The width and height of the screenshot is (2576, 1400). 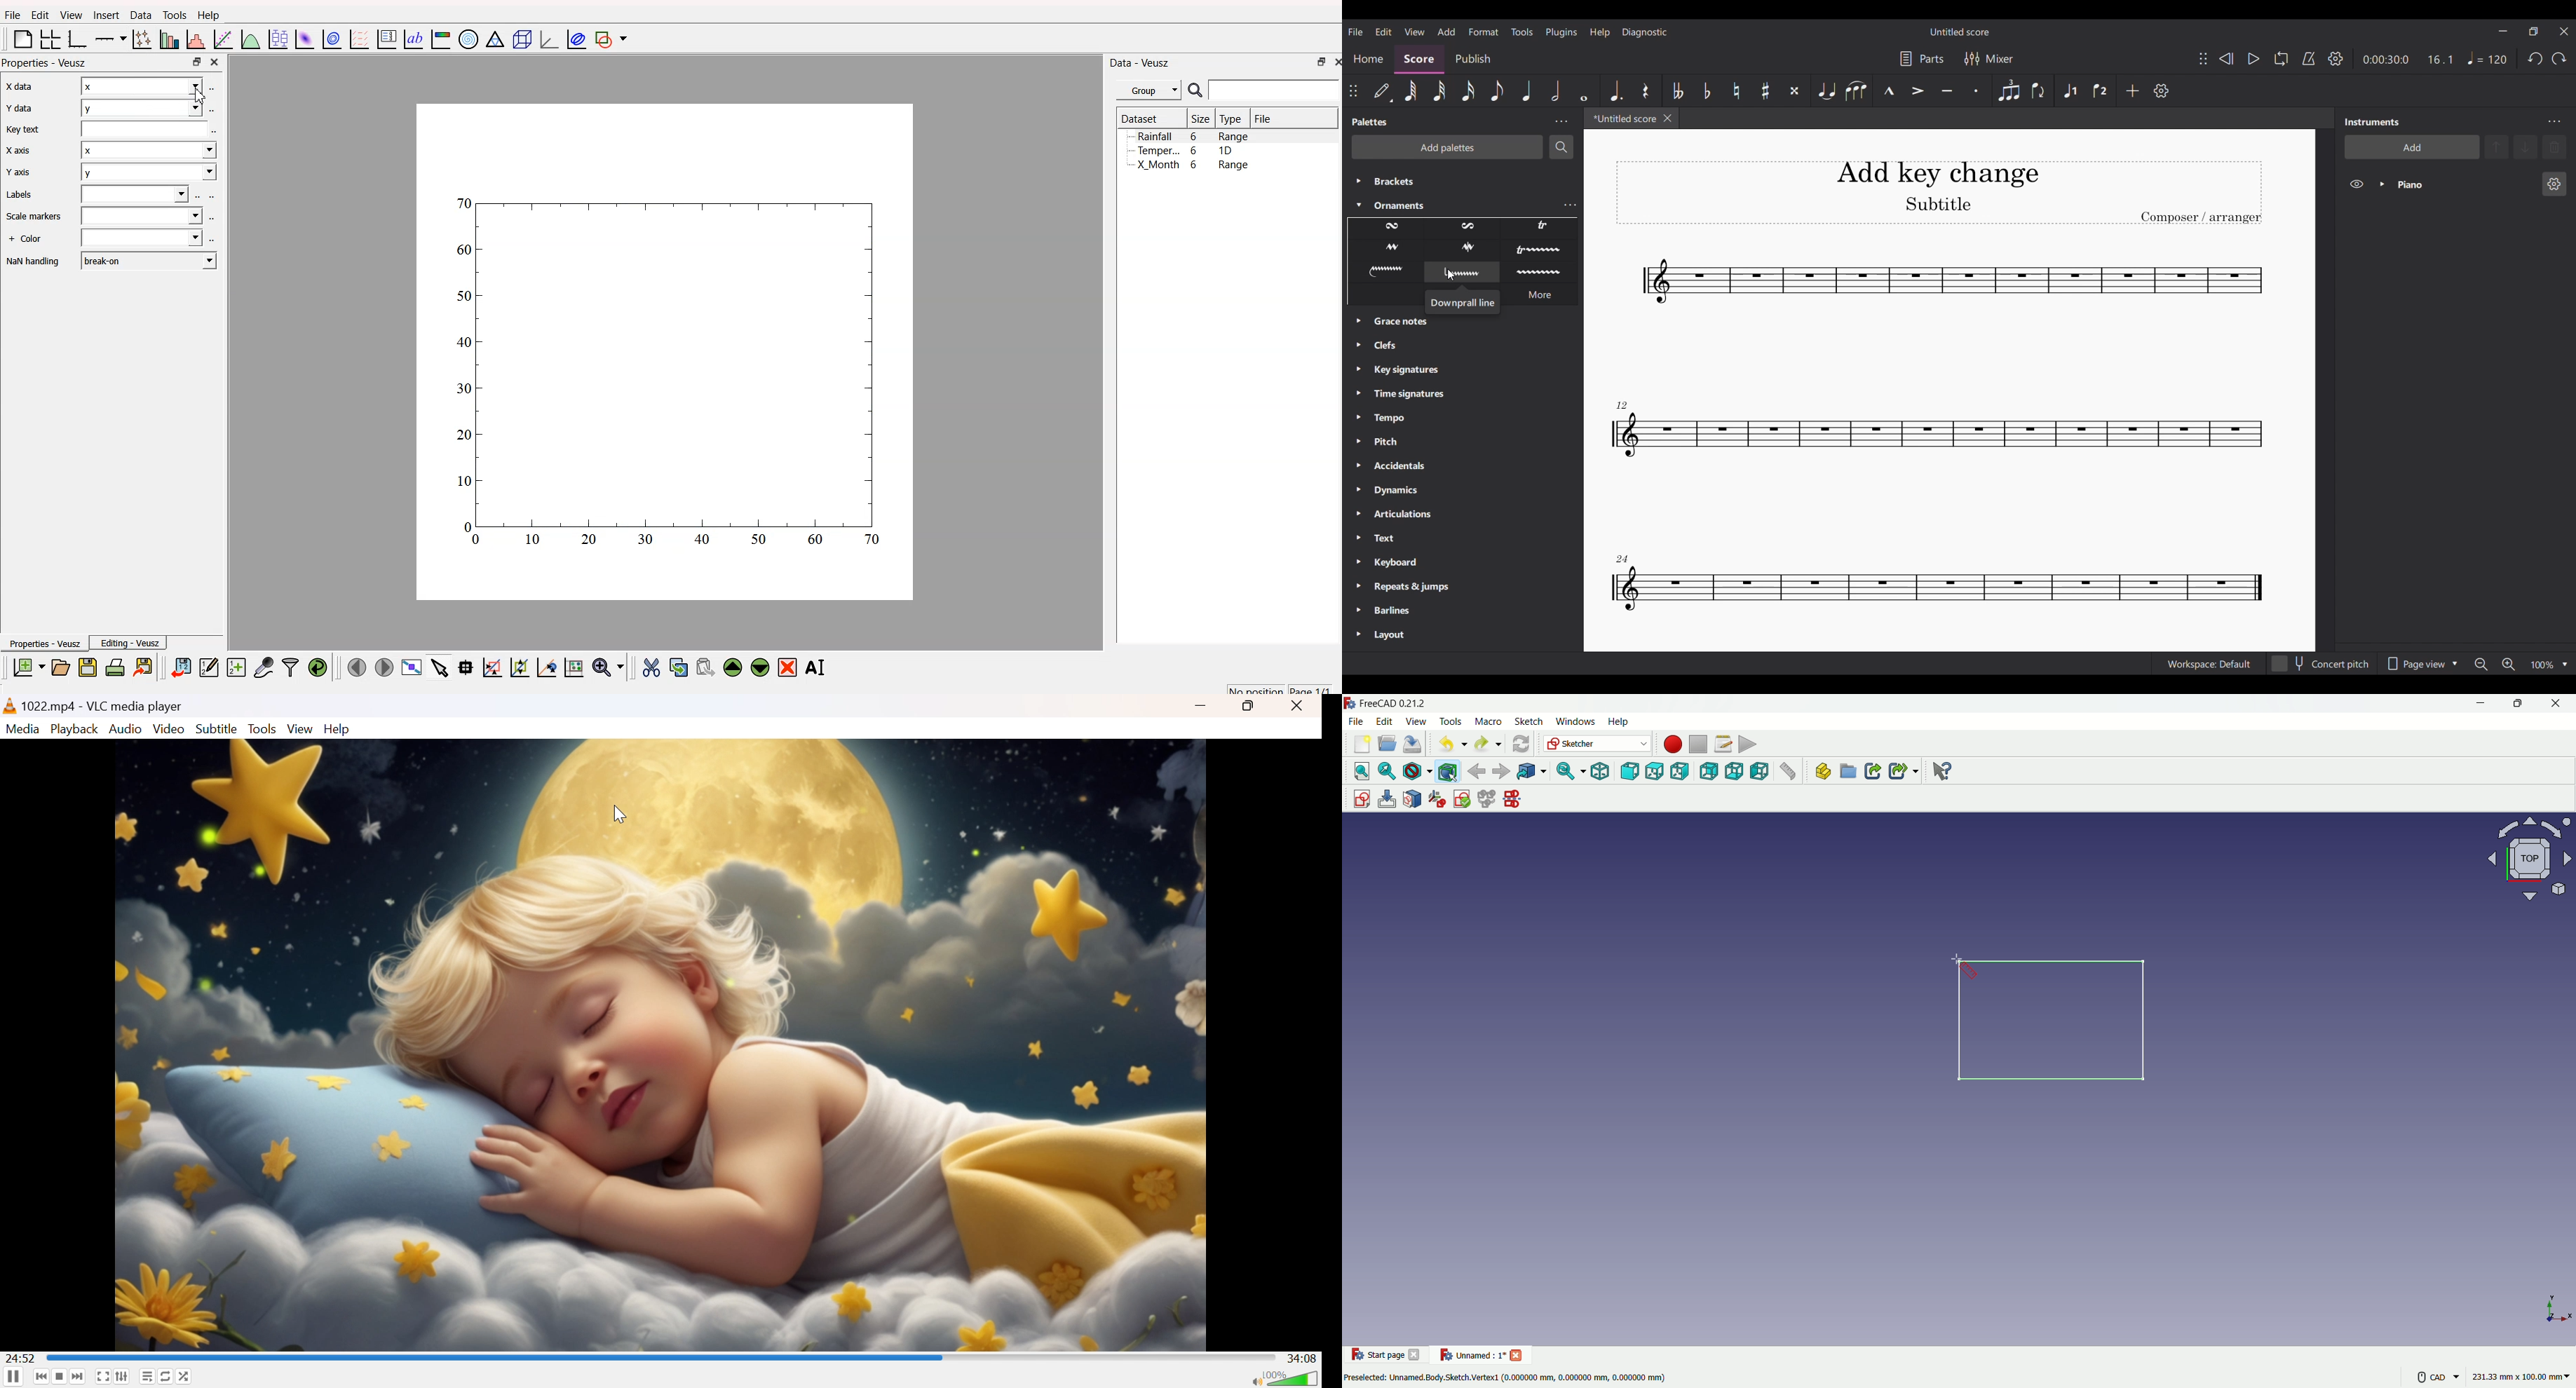 What do you see at coordinates (144, 216) in the screenshot?
I see `field` at bounding box center [144, 216].